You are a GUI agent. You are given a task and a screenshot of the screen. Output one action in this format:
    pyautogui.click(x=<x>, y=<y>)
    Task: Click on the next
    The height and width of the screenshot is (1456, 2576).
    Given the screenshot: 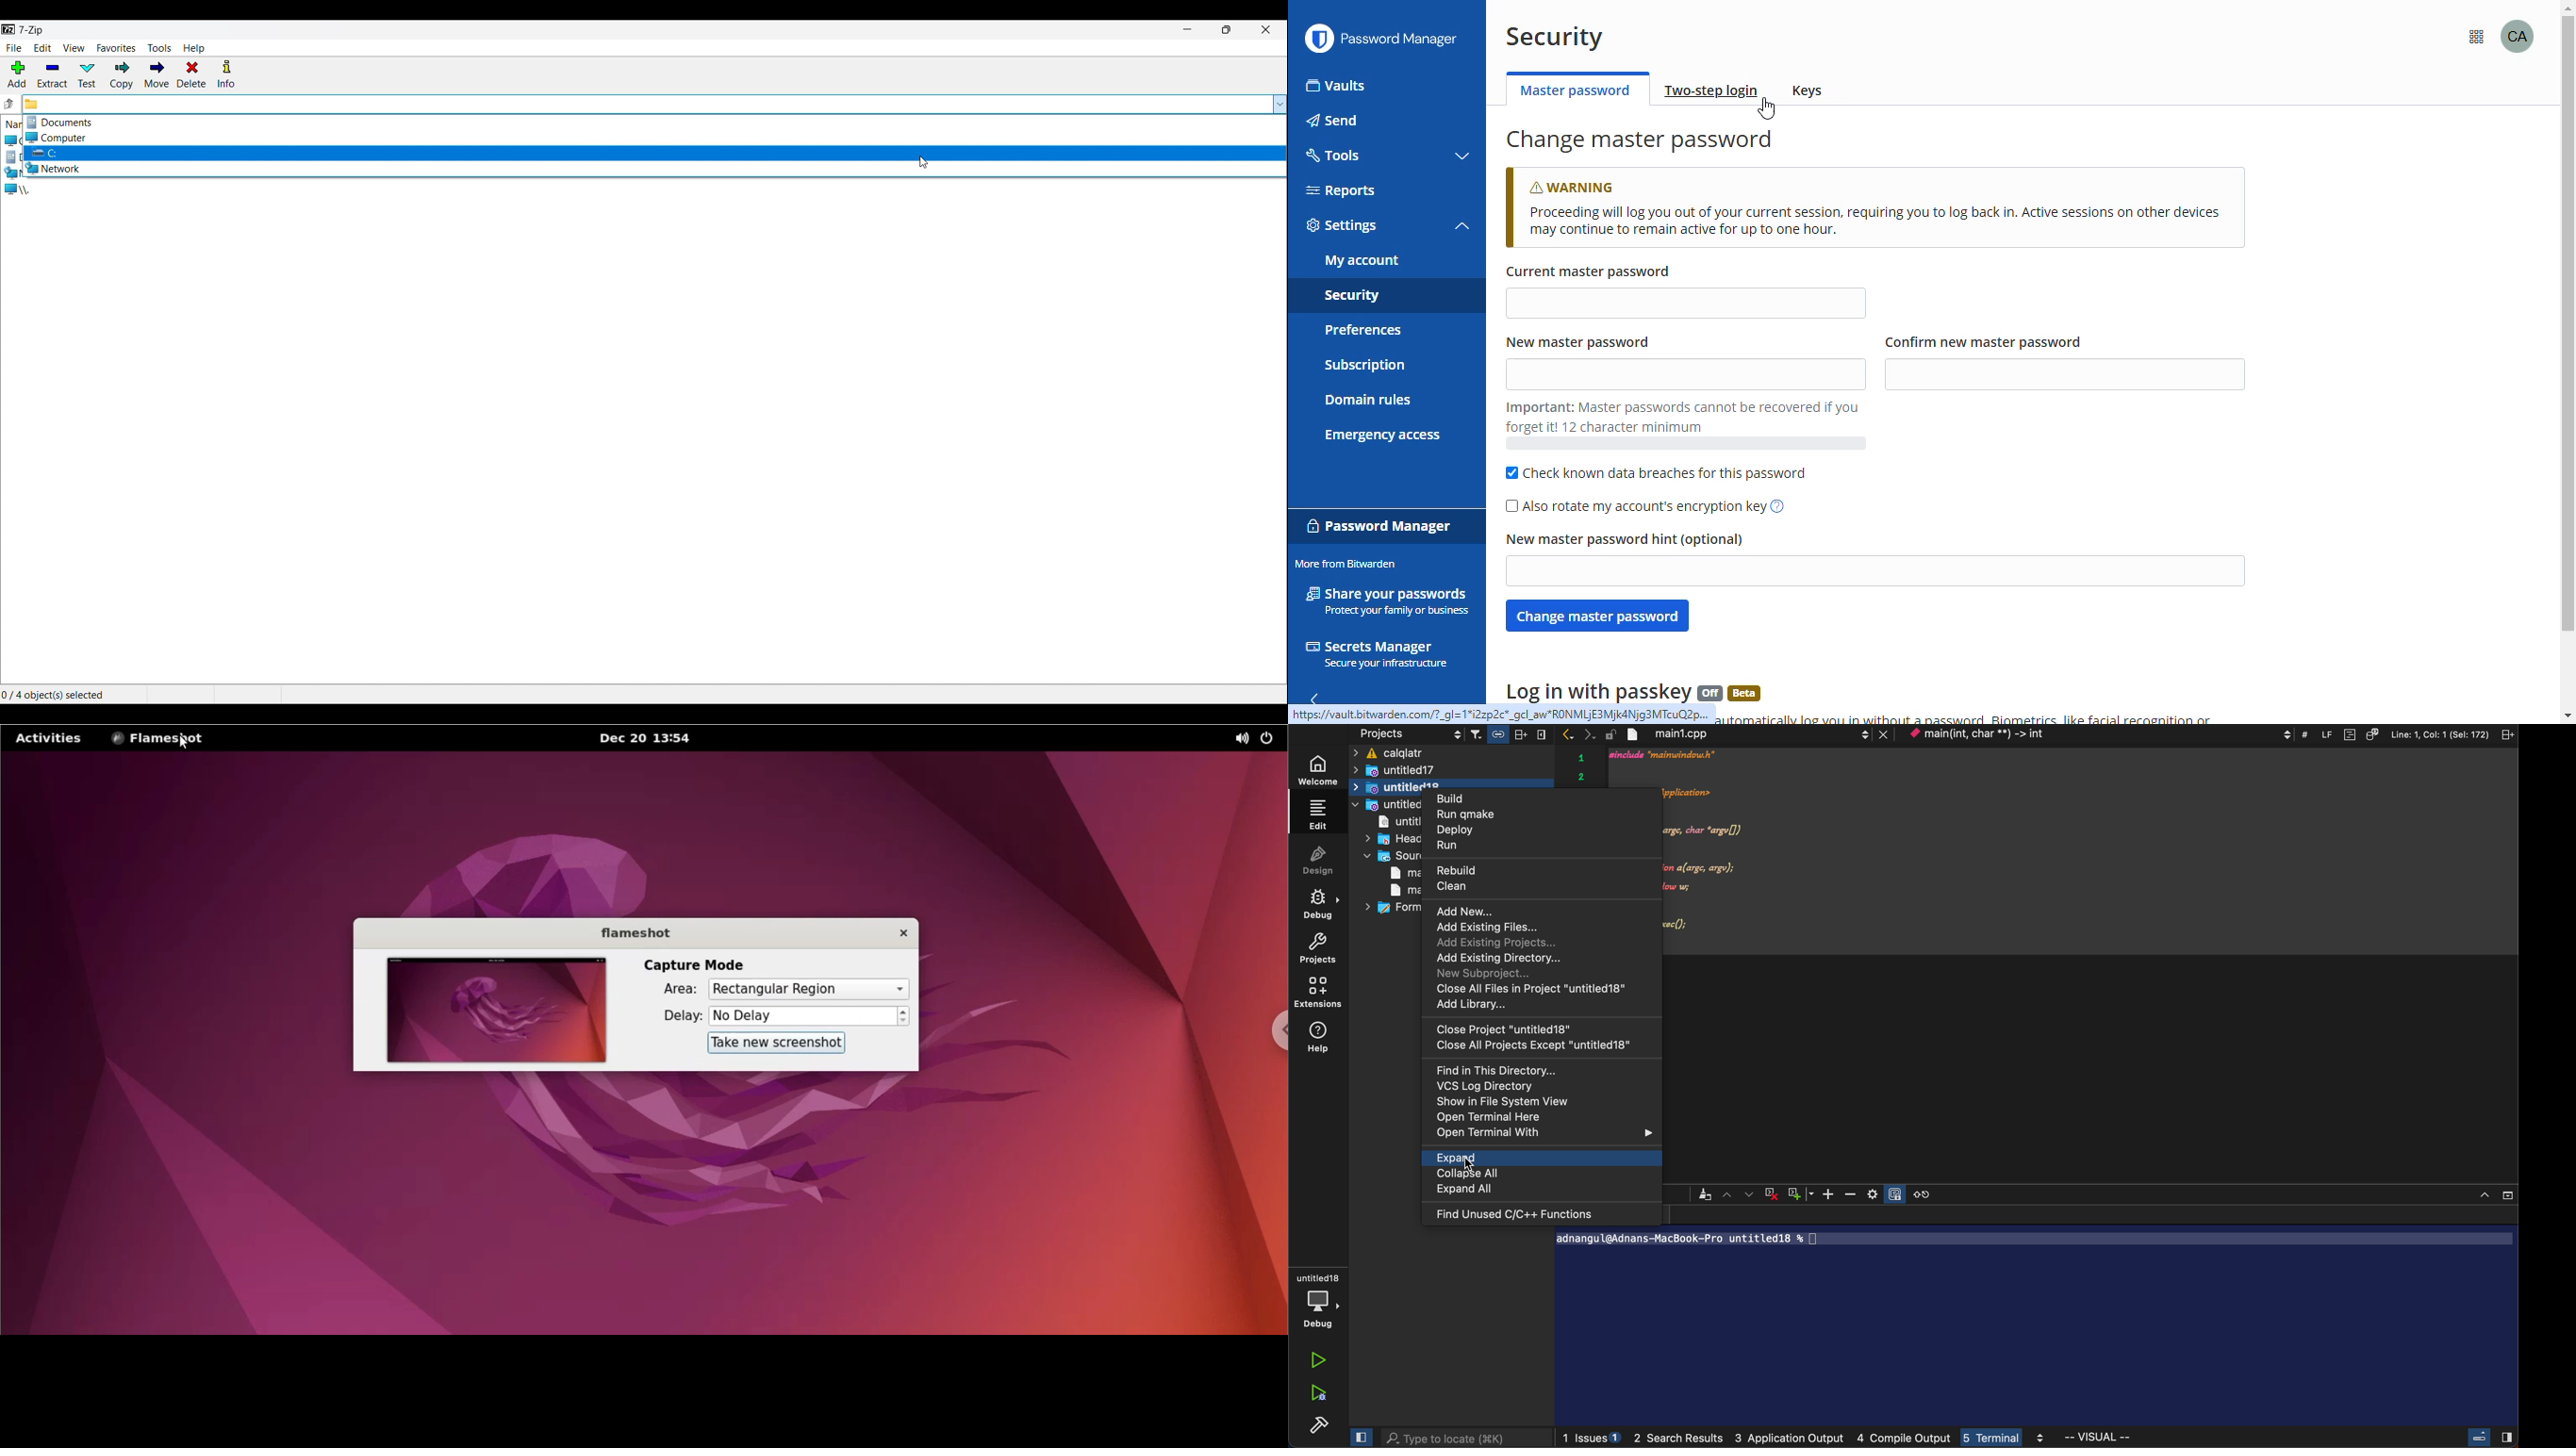 What is the action you would take?
    pyautogui.click(x=1590, y=733)
    